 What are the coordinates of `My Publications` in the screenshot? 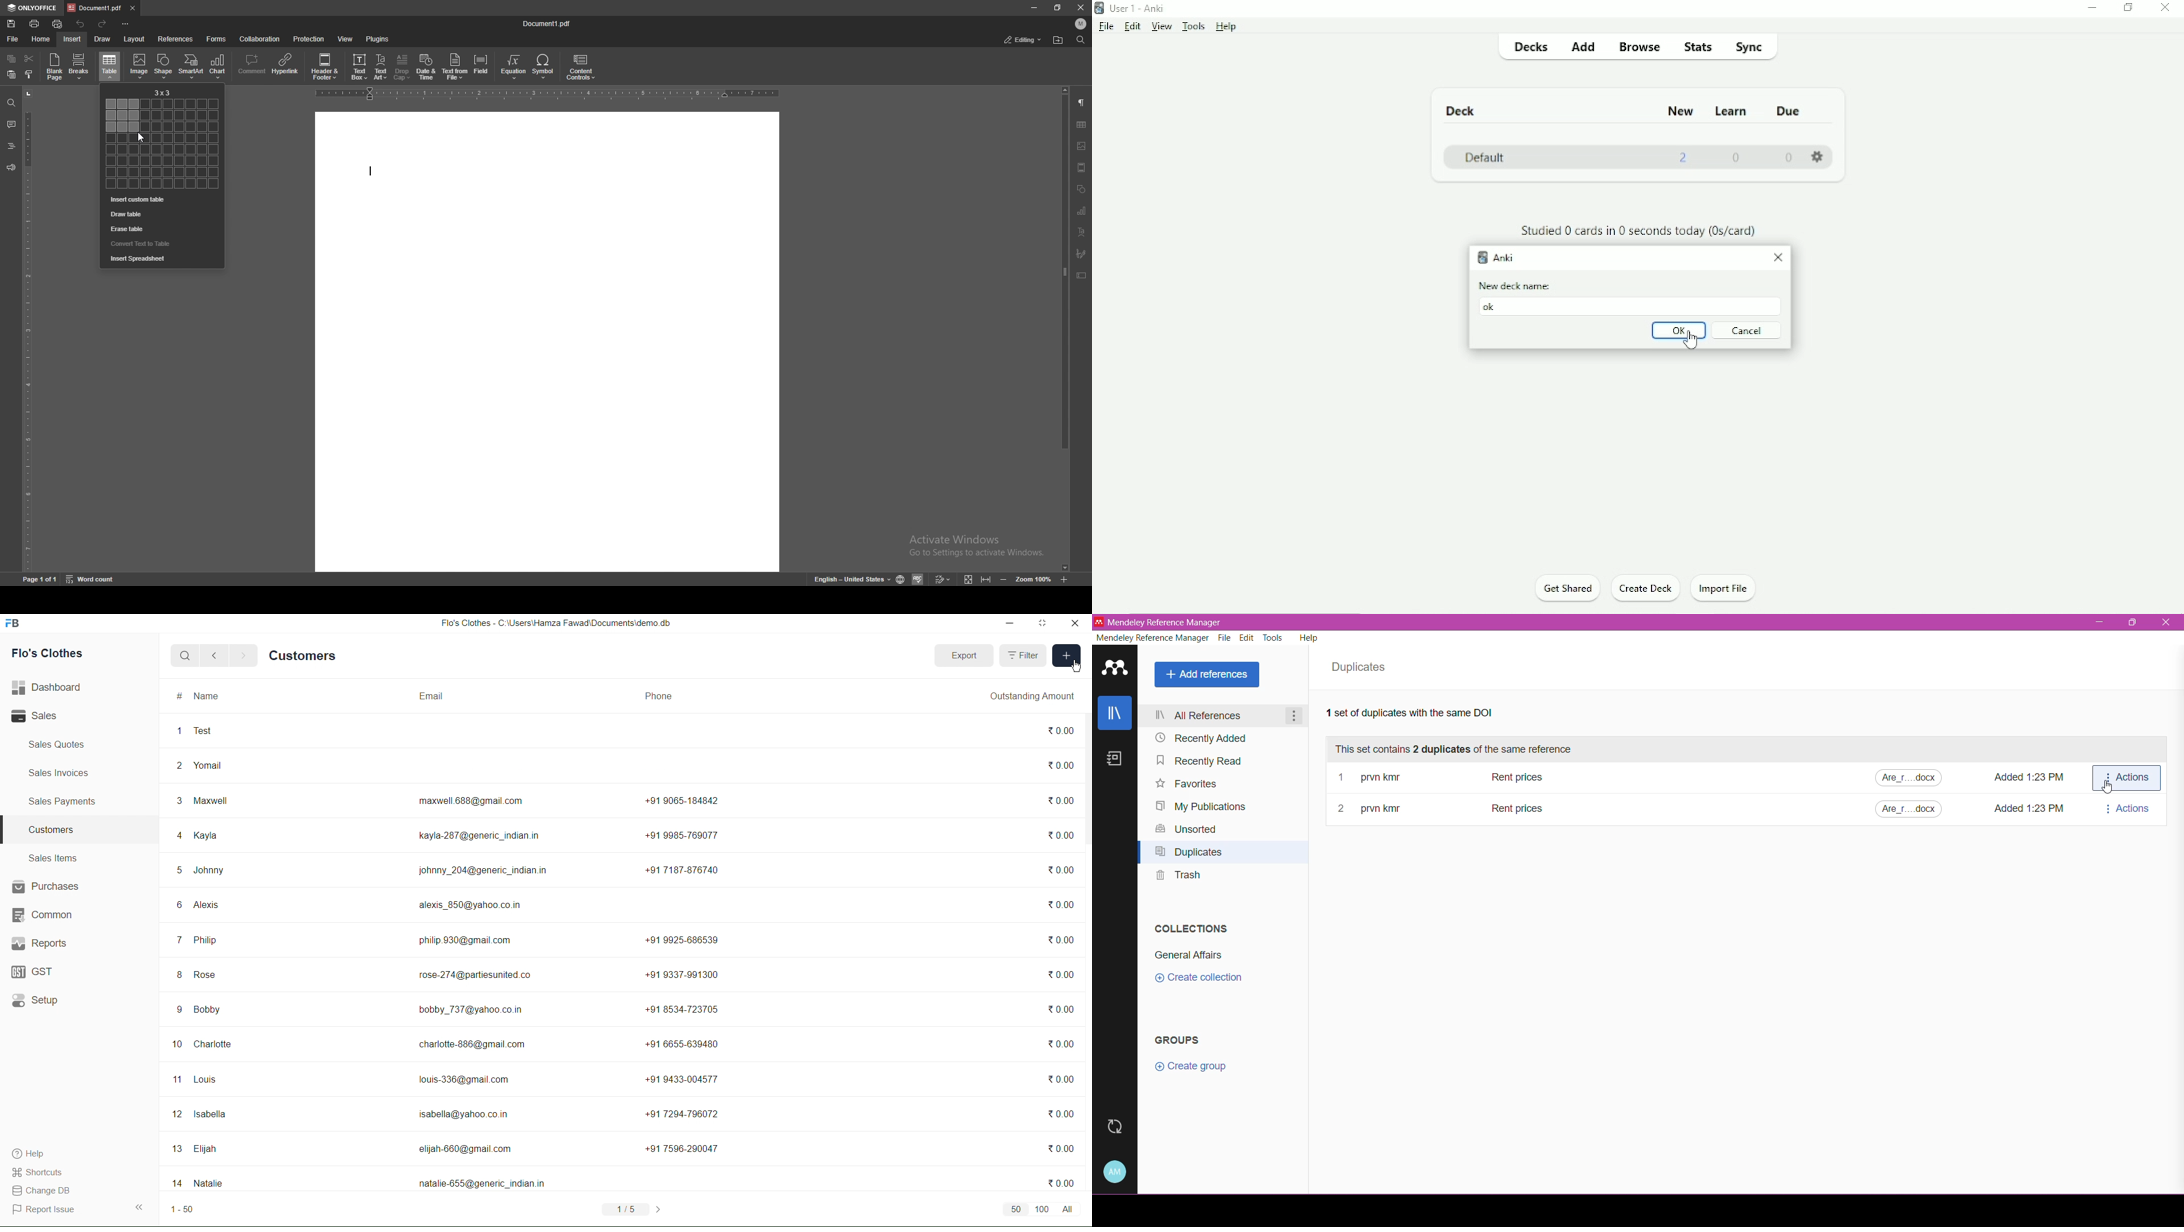 It's located at (1202, 806).